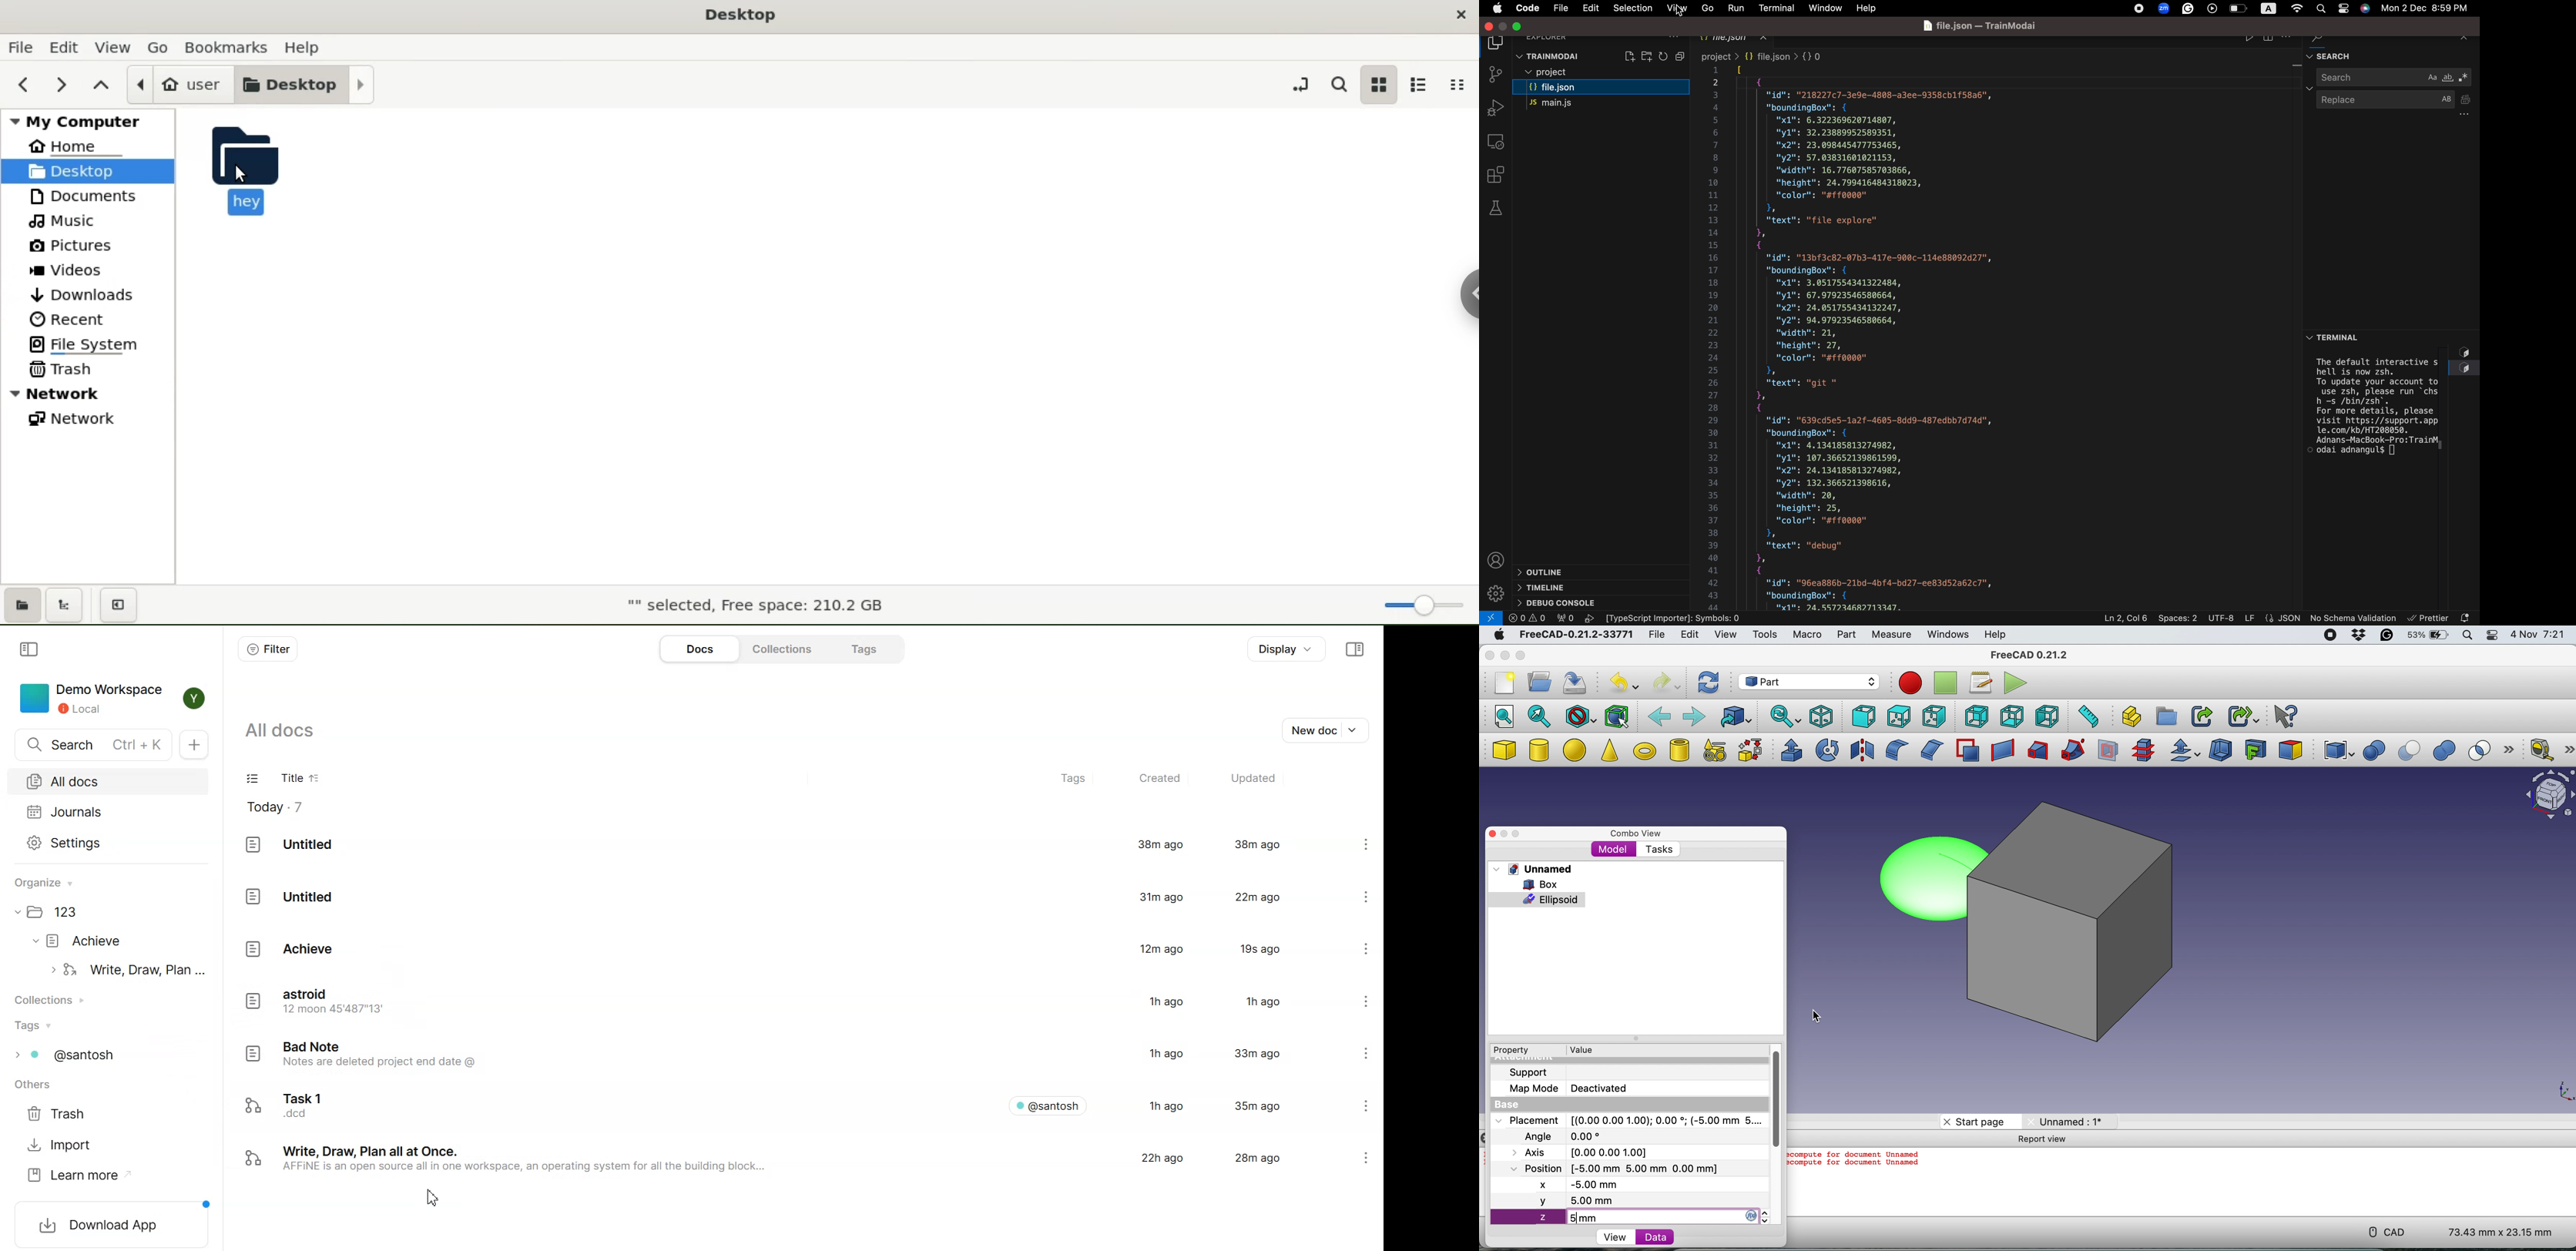 Image resolution: width=2576 pixels, height=1260 pixels. What do you see at coordinates (2079, 918) in the screenshot?
I see `box` at bounding box center [2079, 918].